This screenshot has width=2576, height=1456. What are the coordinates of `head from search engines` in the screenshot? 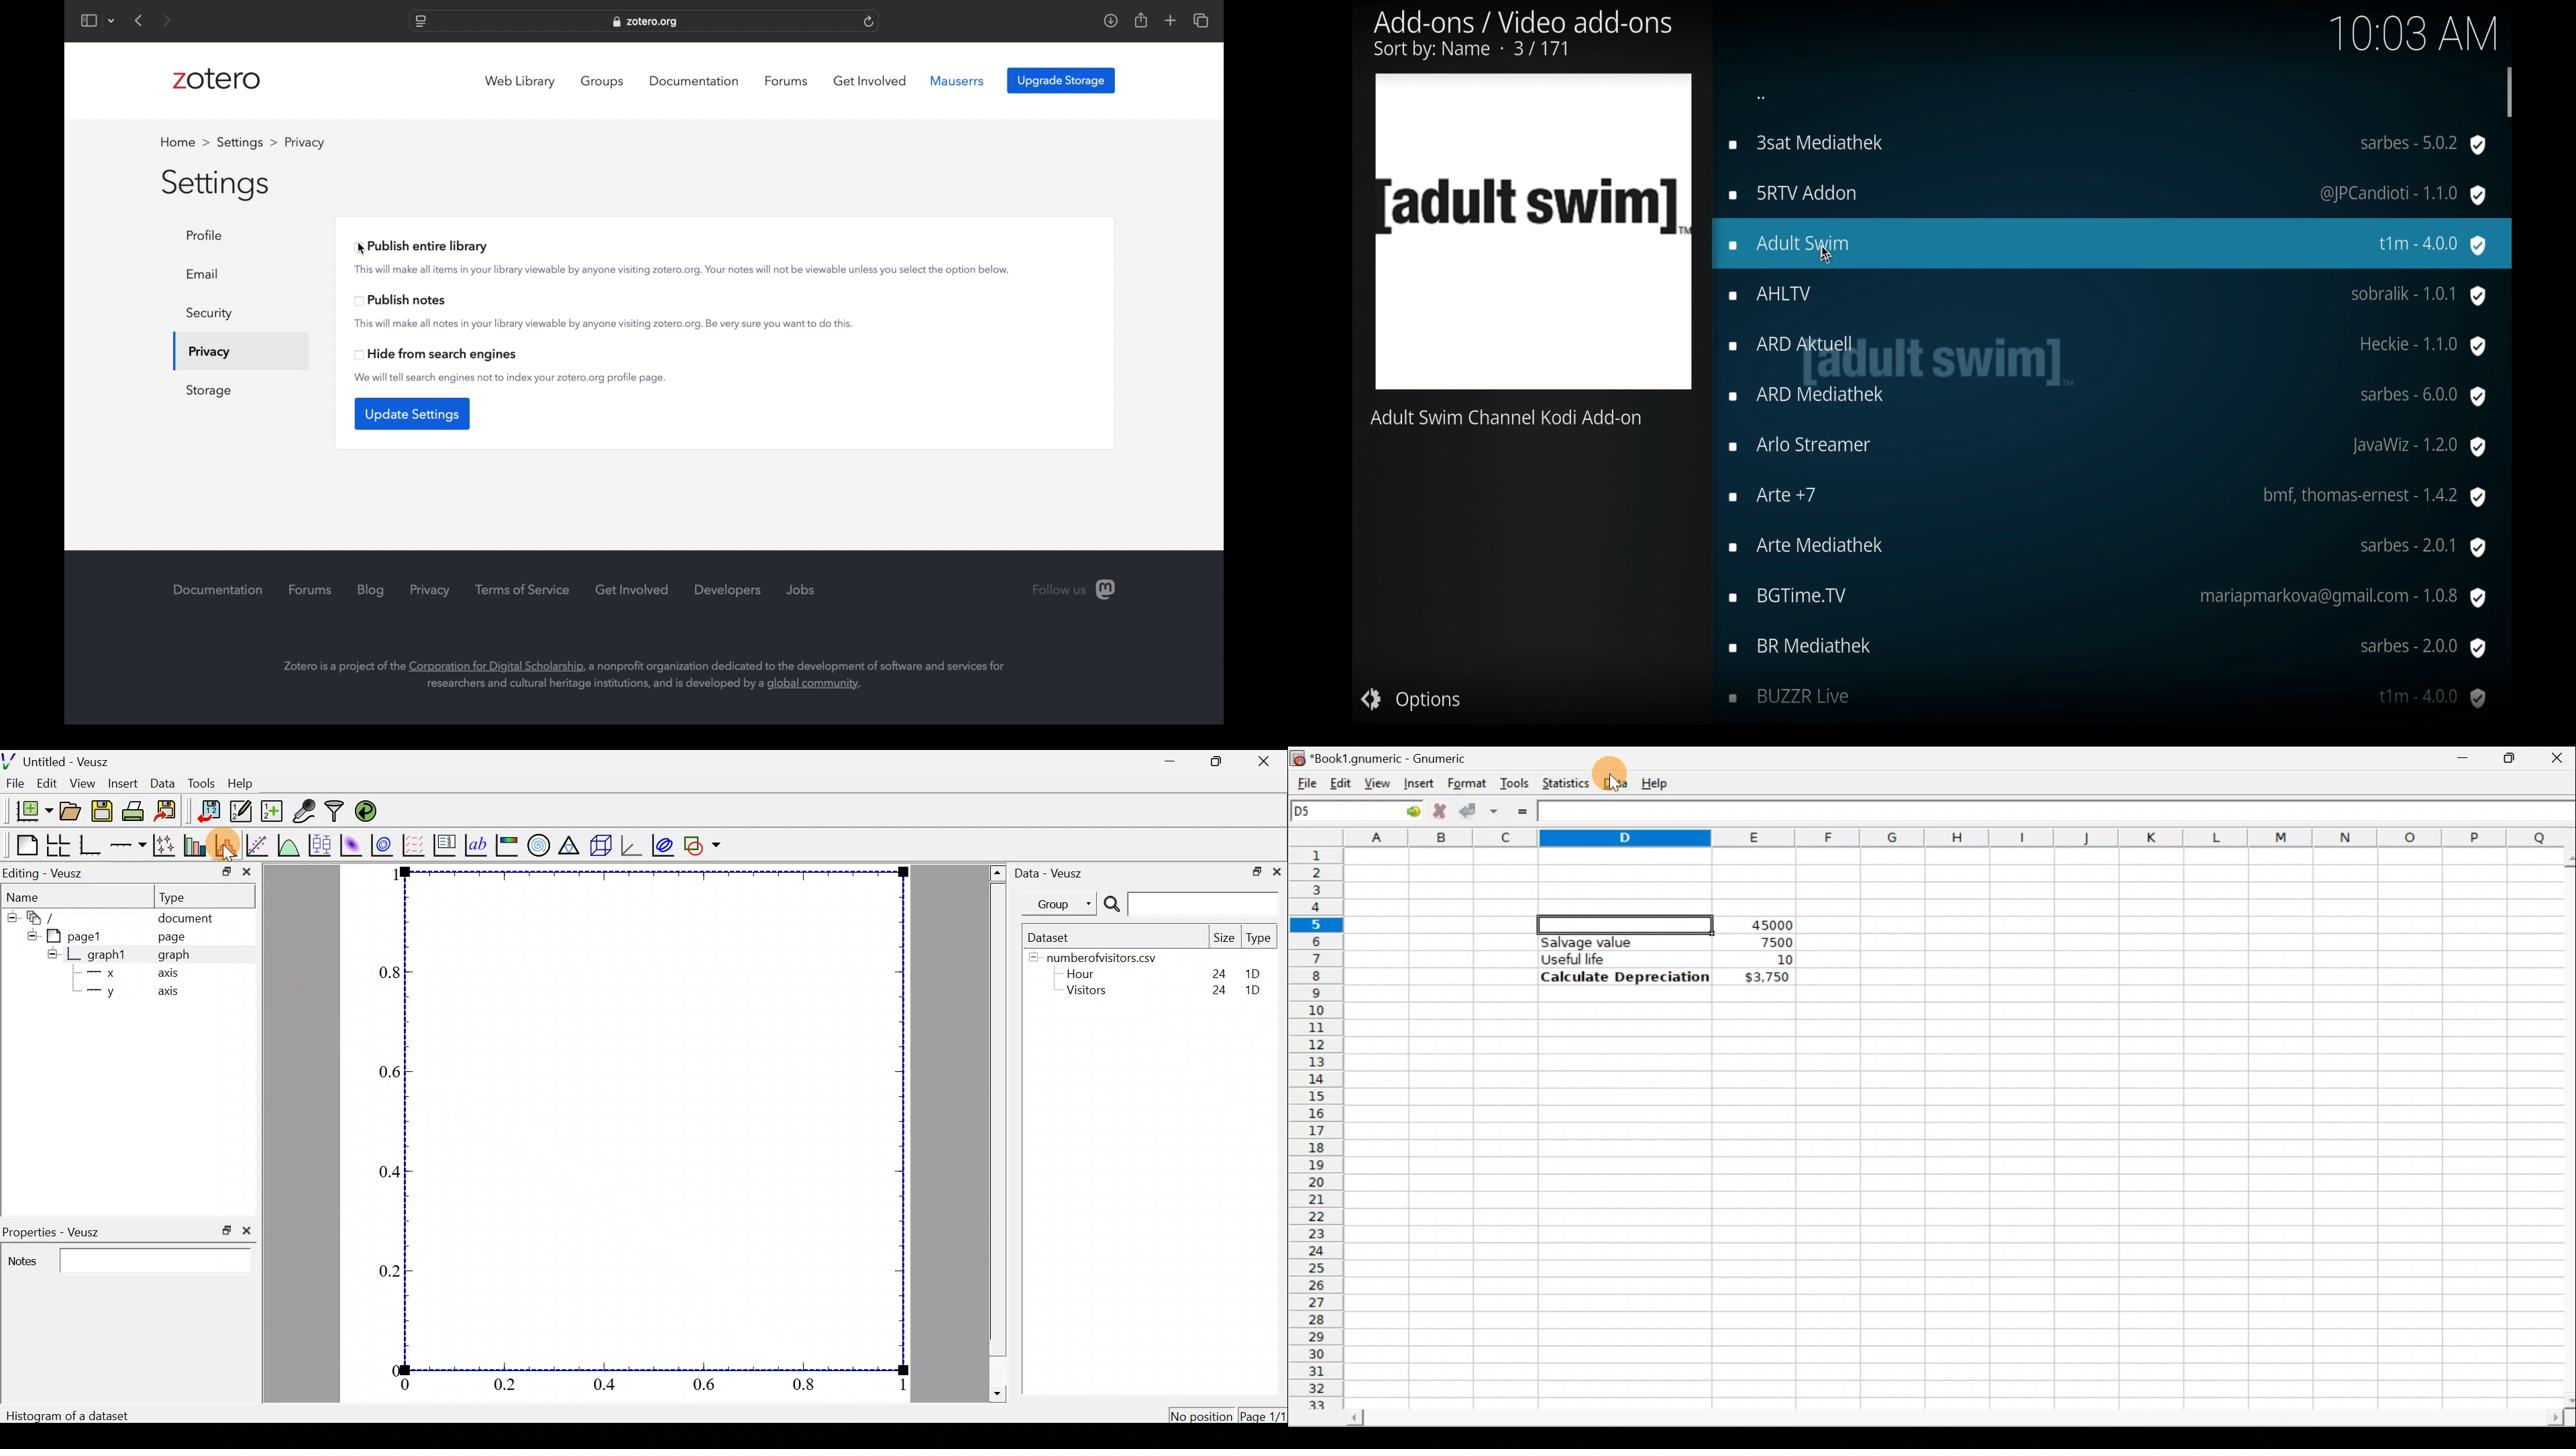 It's located at (436, 355).